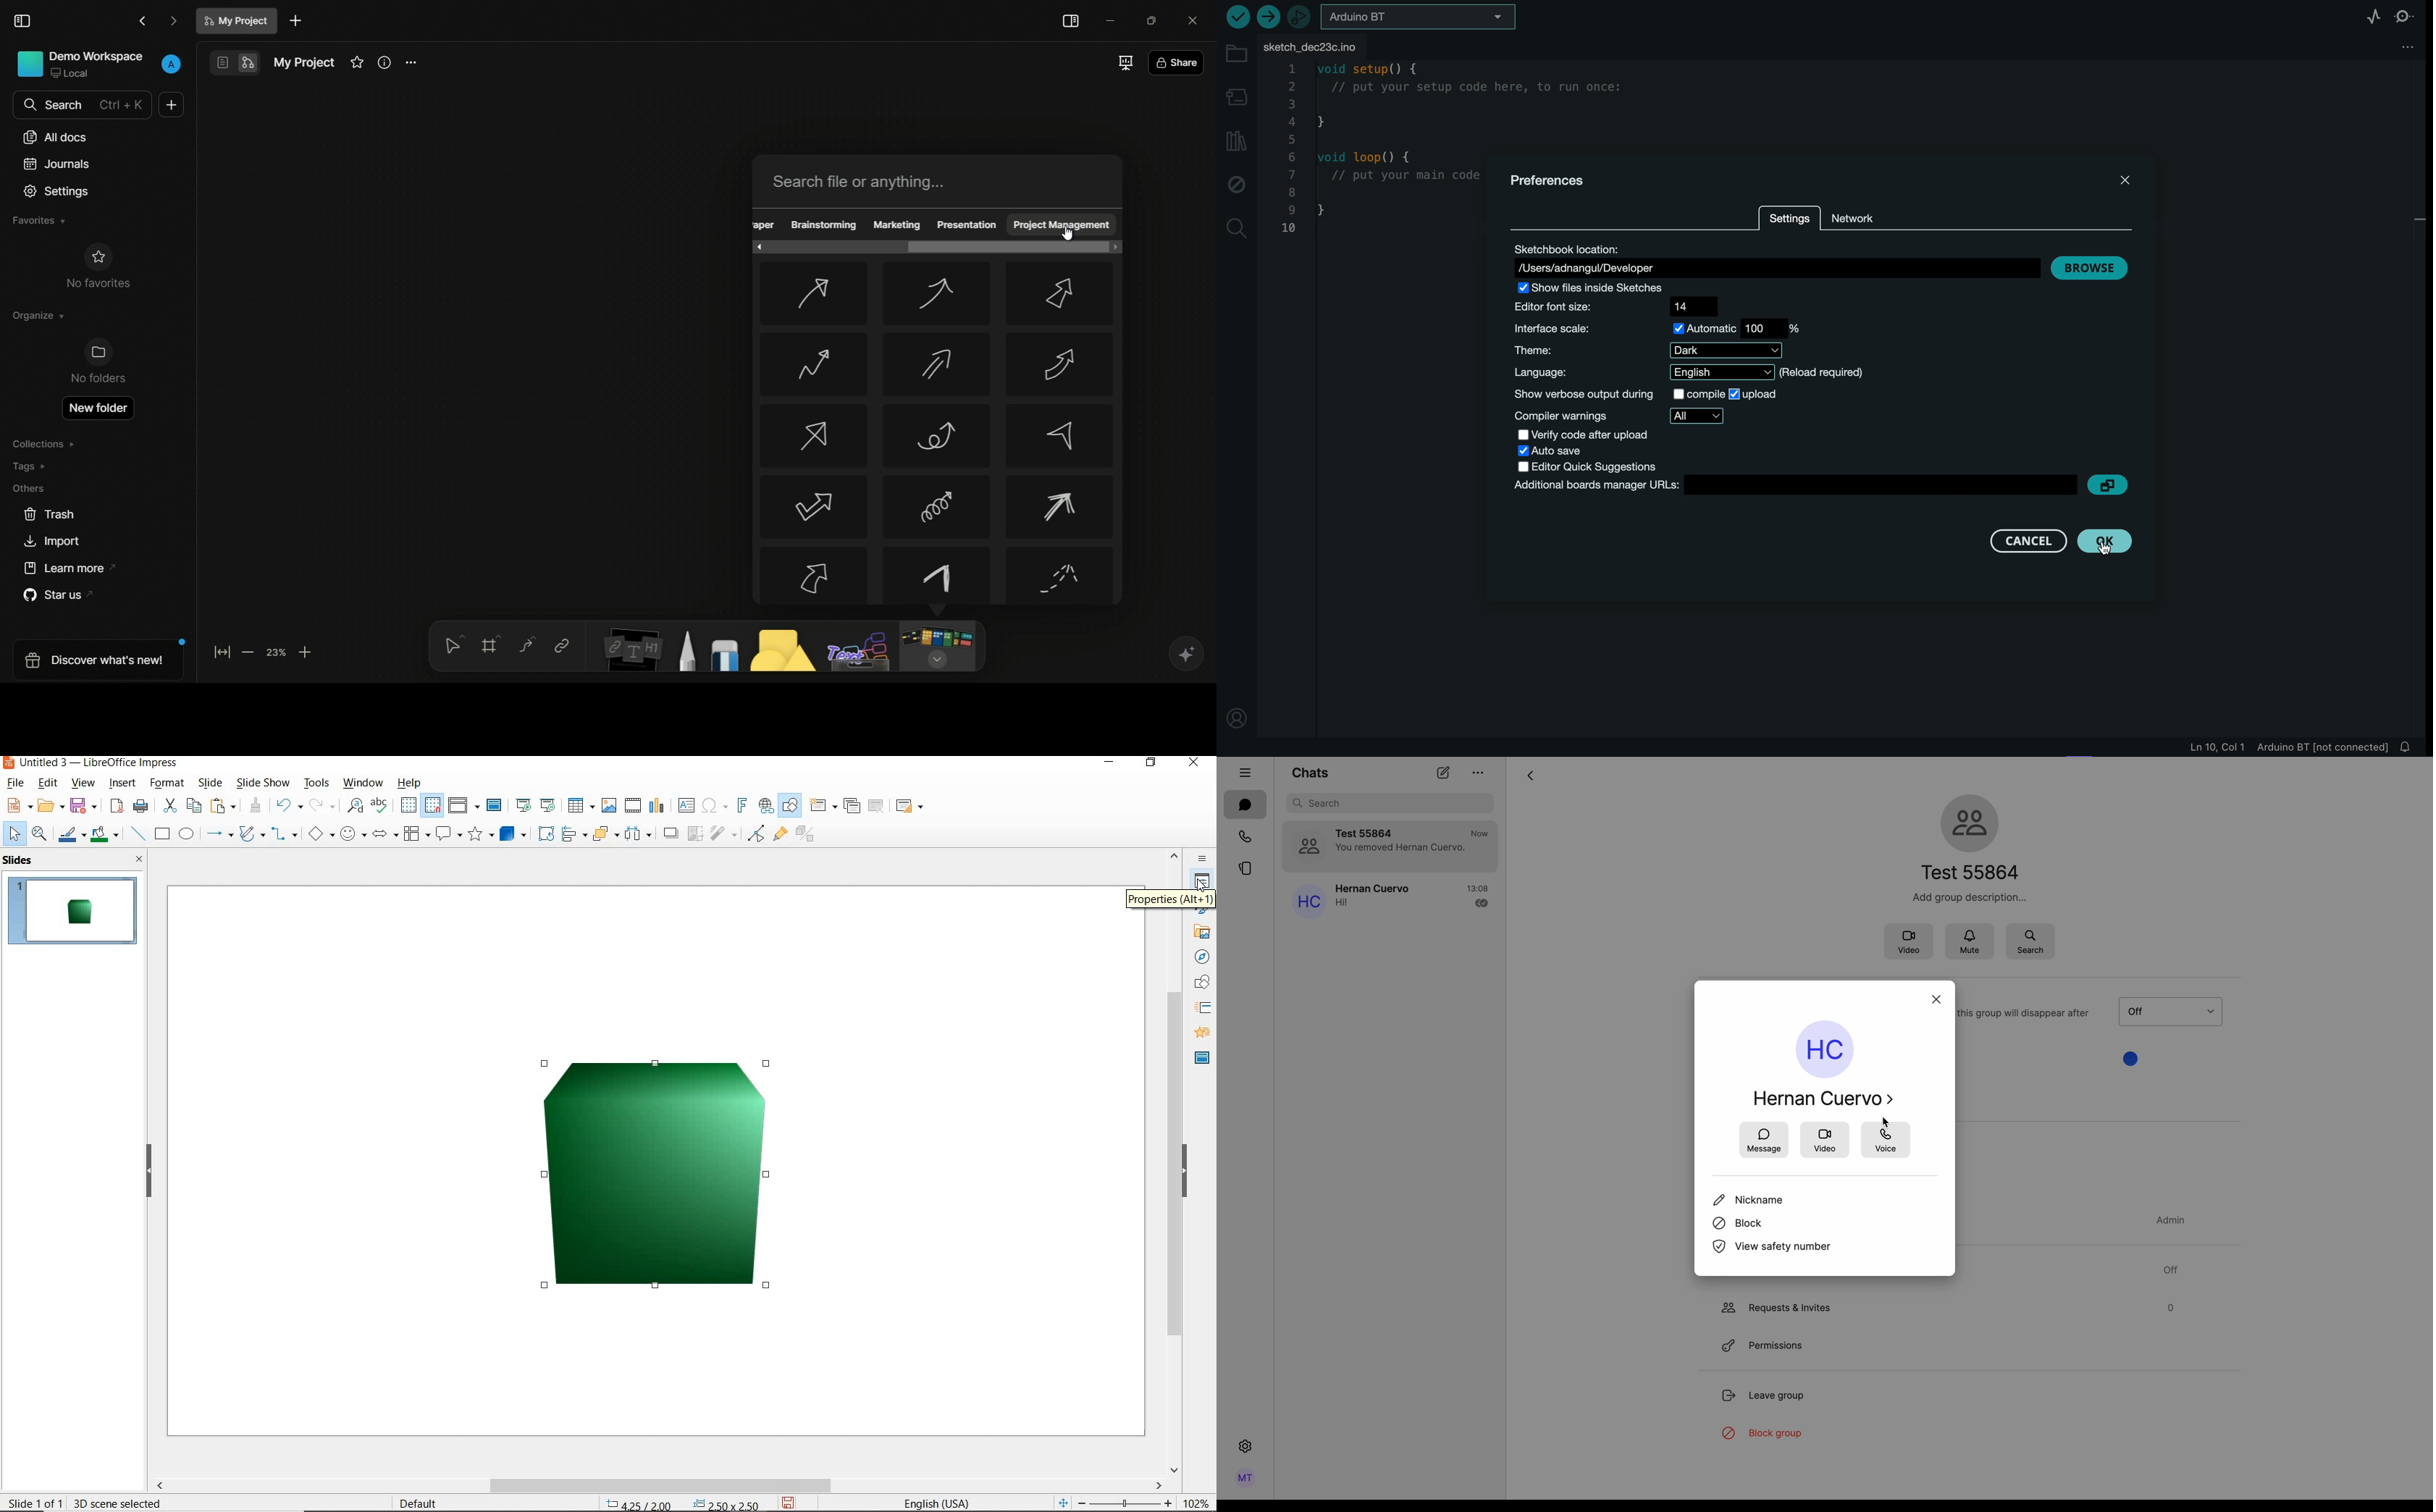 The width and height of the screenshot is (2436, 1512). Describe the element at coordinates (755, 833) in the screenshot. I see `TOGGLE POINT EDIT MODE` at that location.